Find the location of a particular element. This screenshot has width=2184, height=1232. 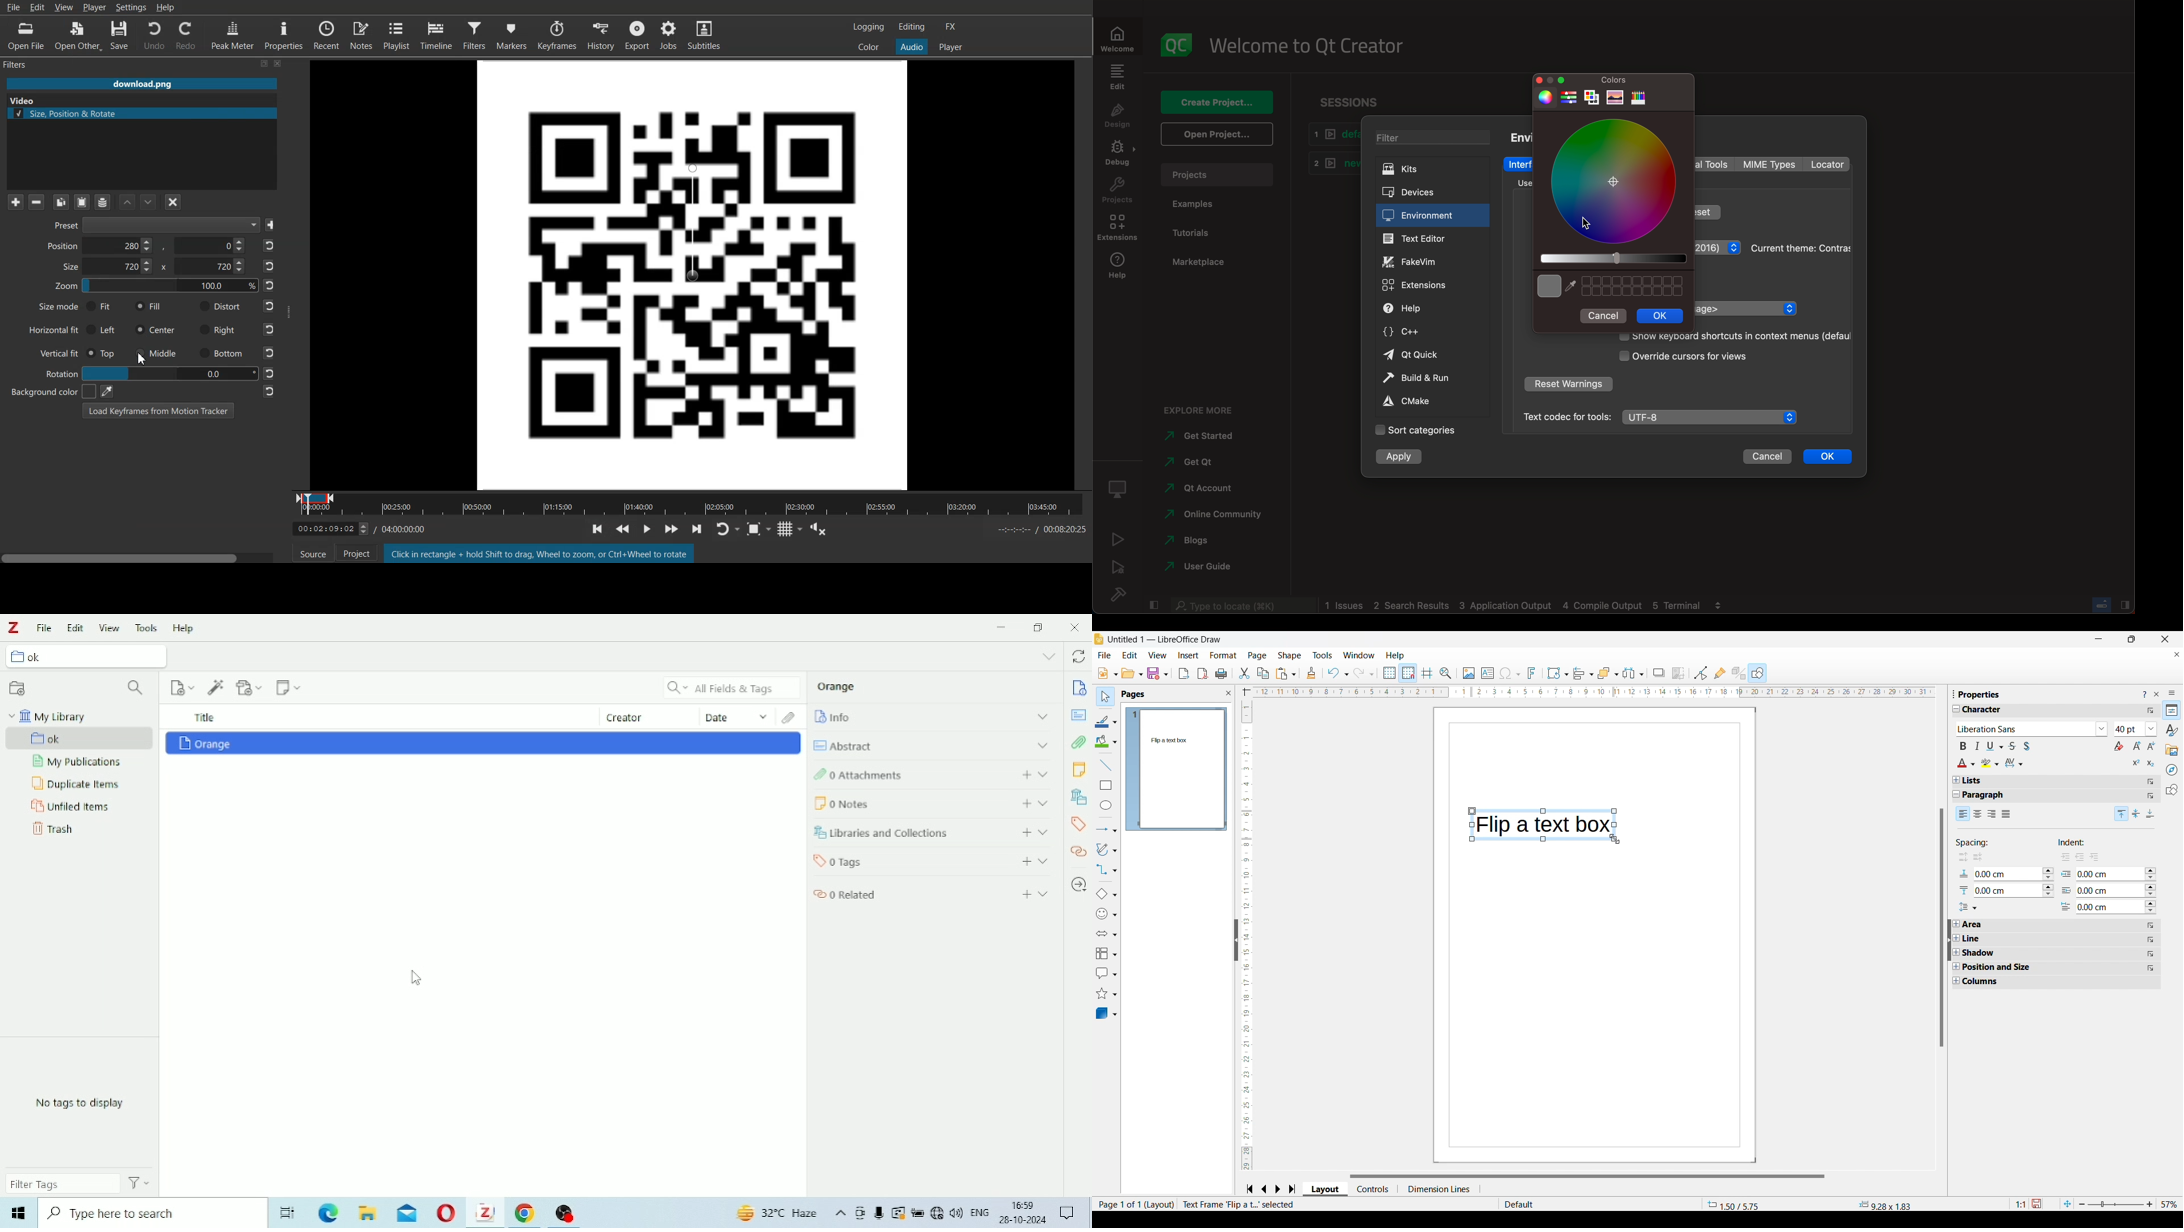

Current page highlighted is located at coordinates (1132, 769).